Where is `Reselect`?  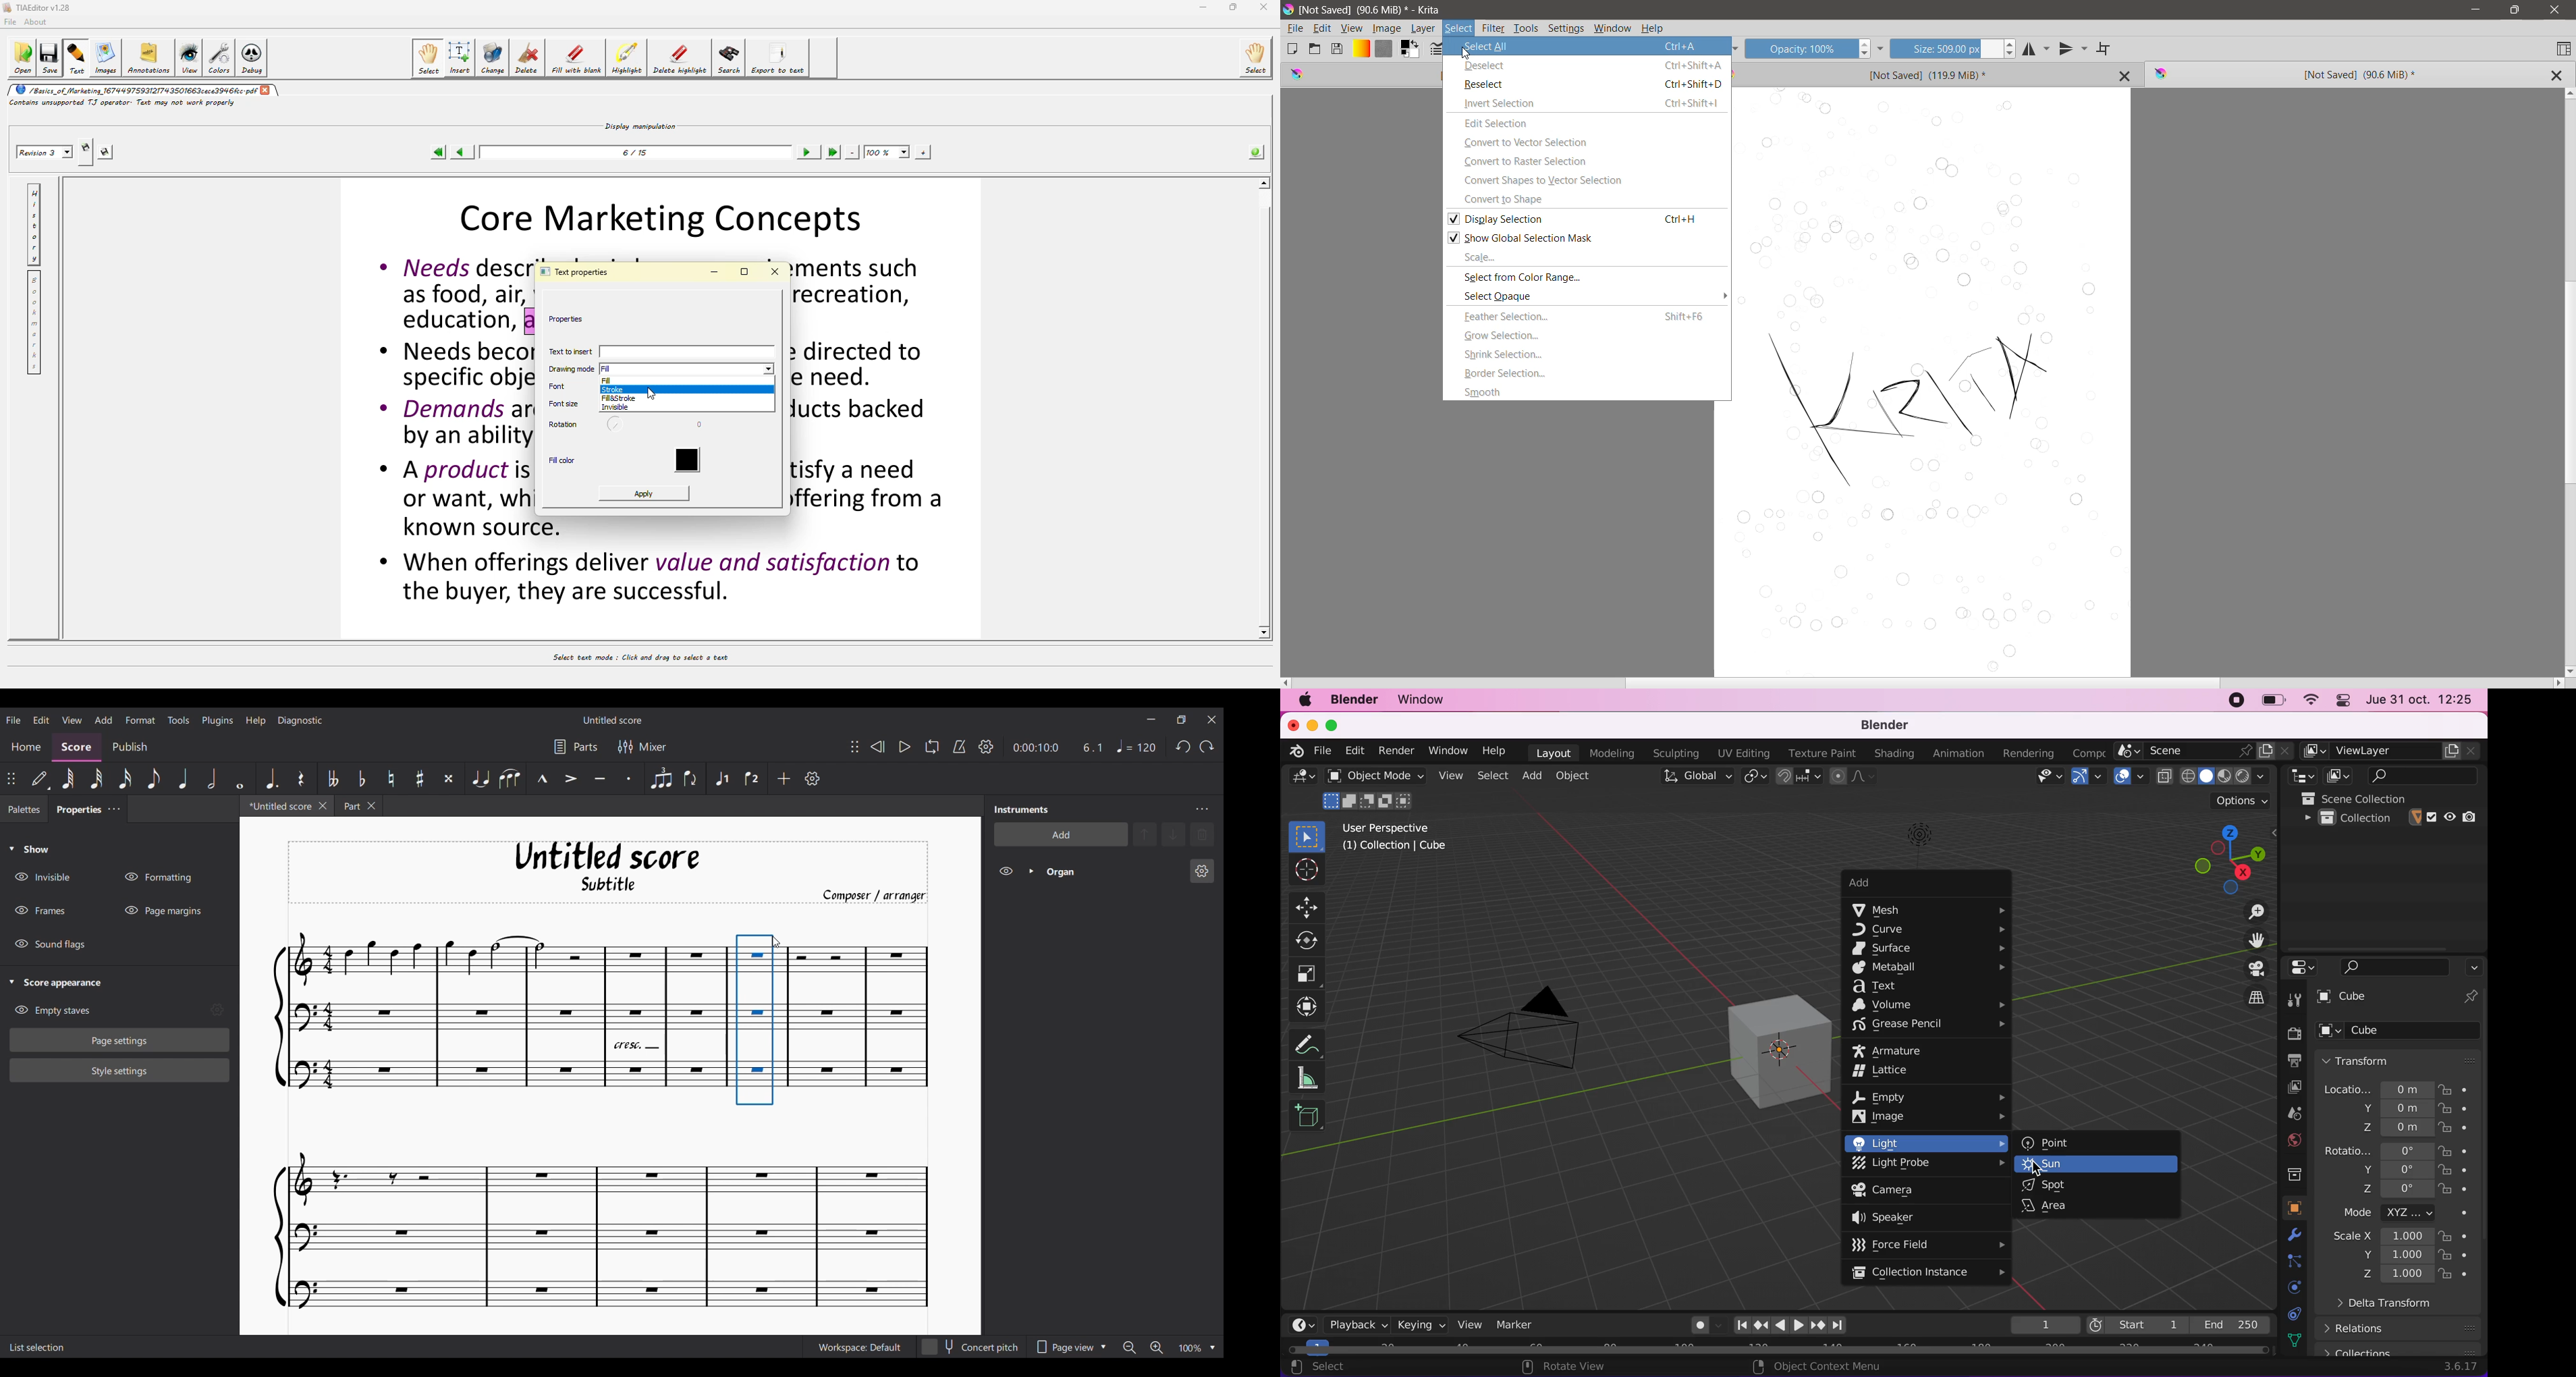 Reselect is located at coordinates (1587, 84).